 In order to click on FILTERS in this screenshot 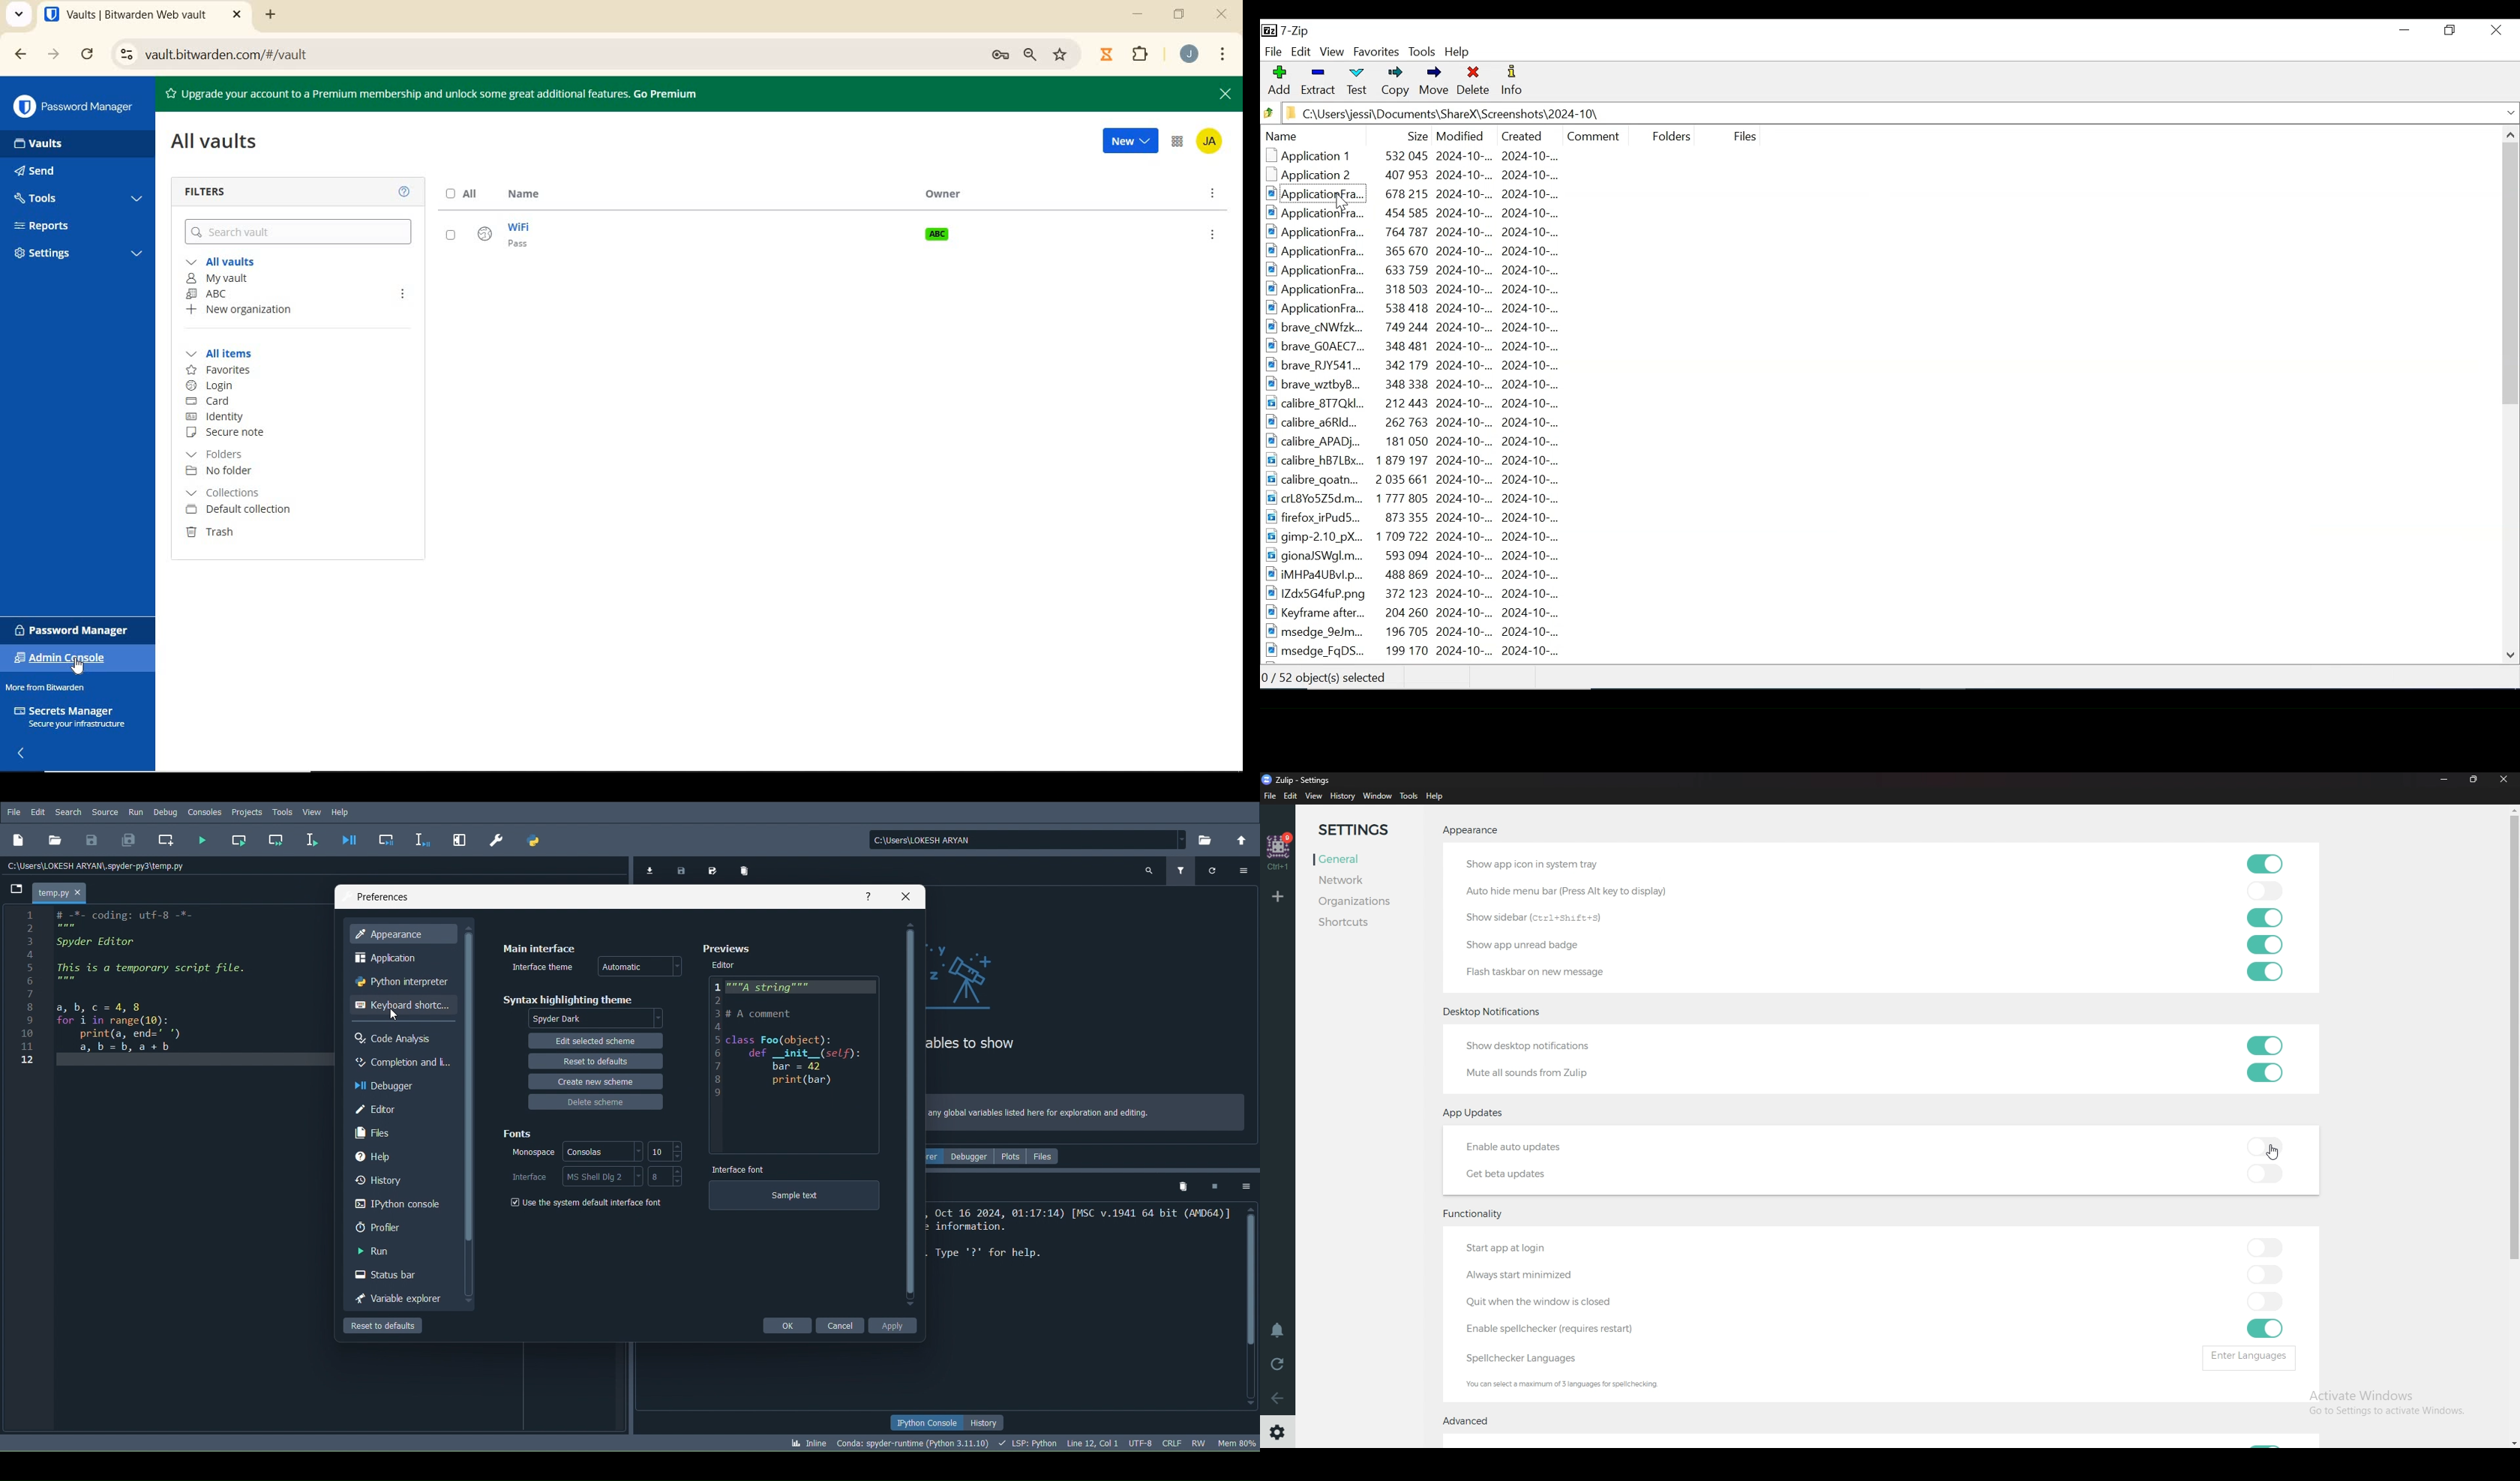, I will do `click(210, 194)`.